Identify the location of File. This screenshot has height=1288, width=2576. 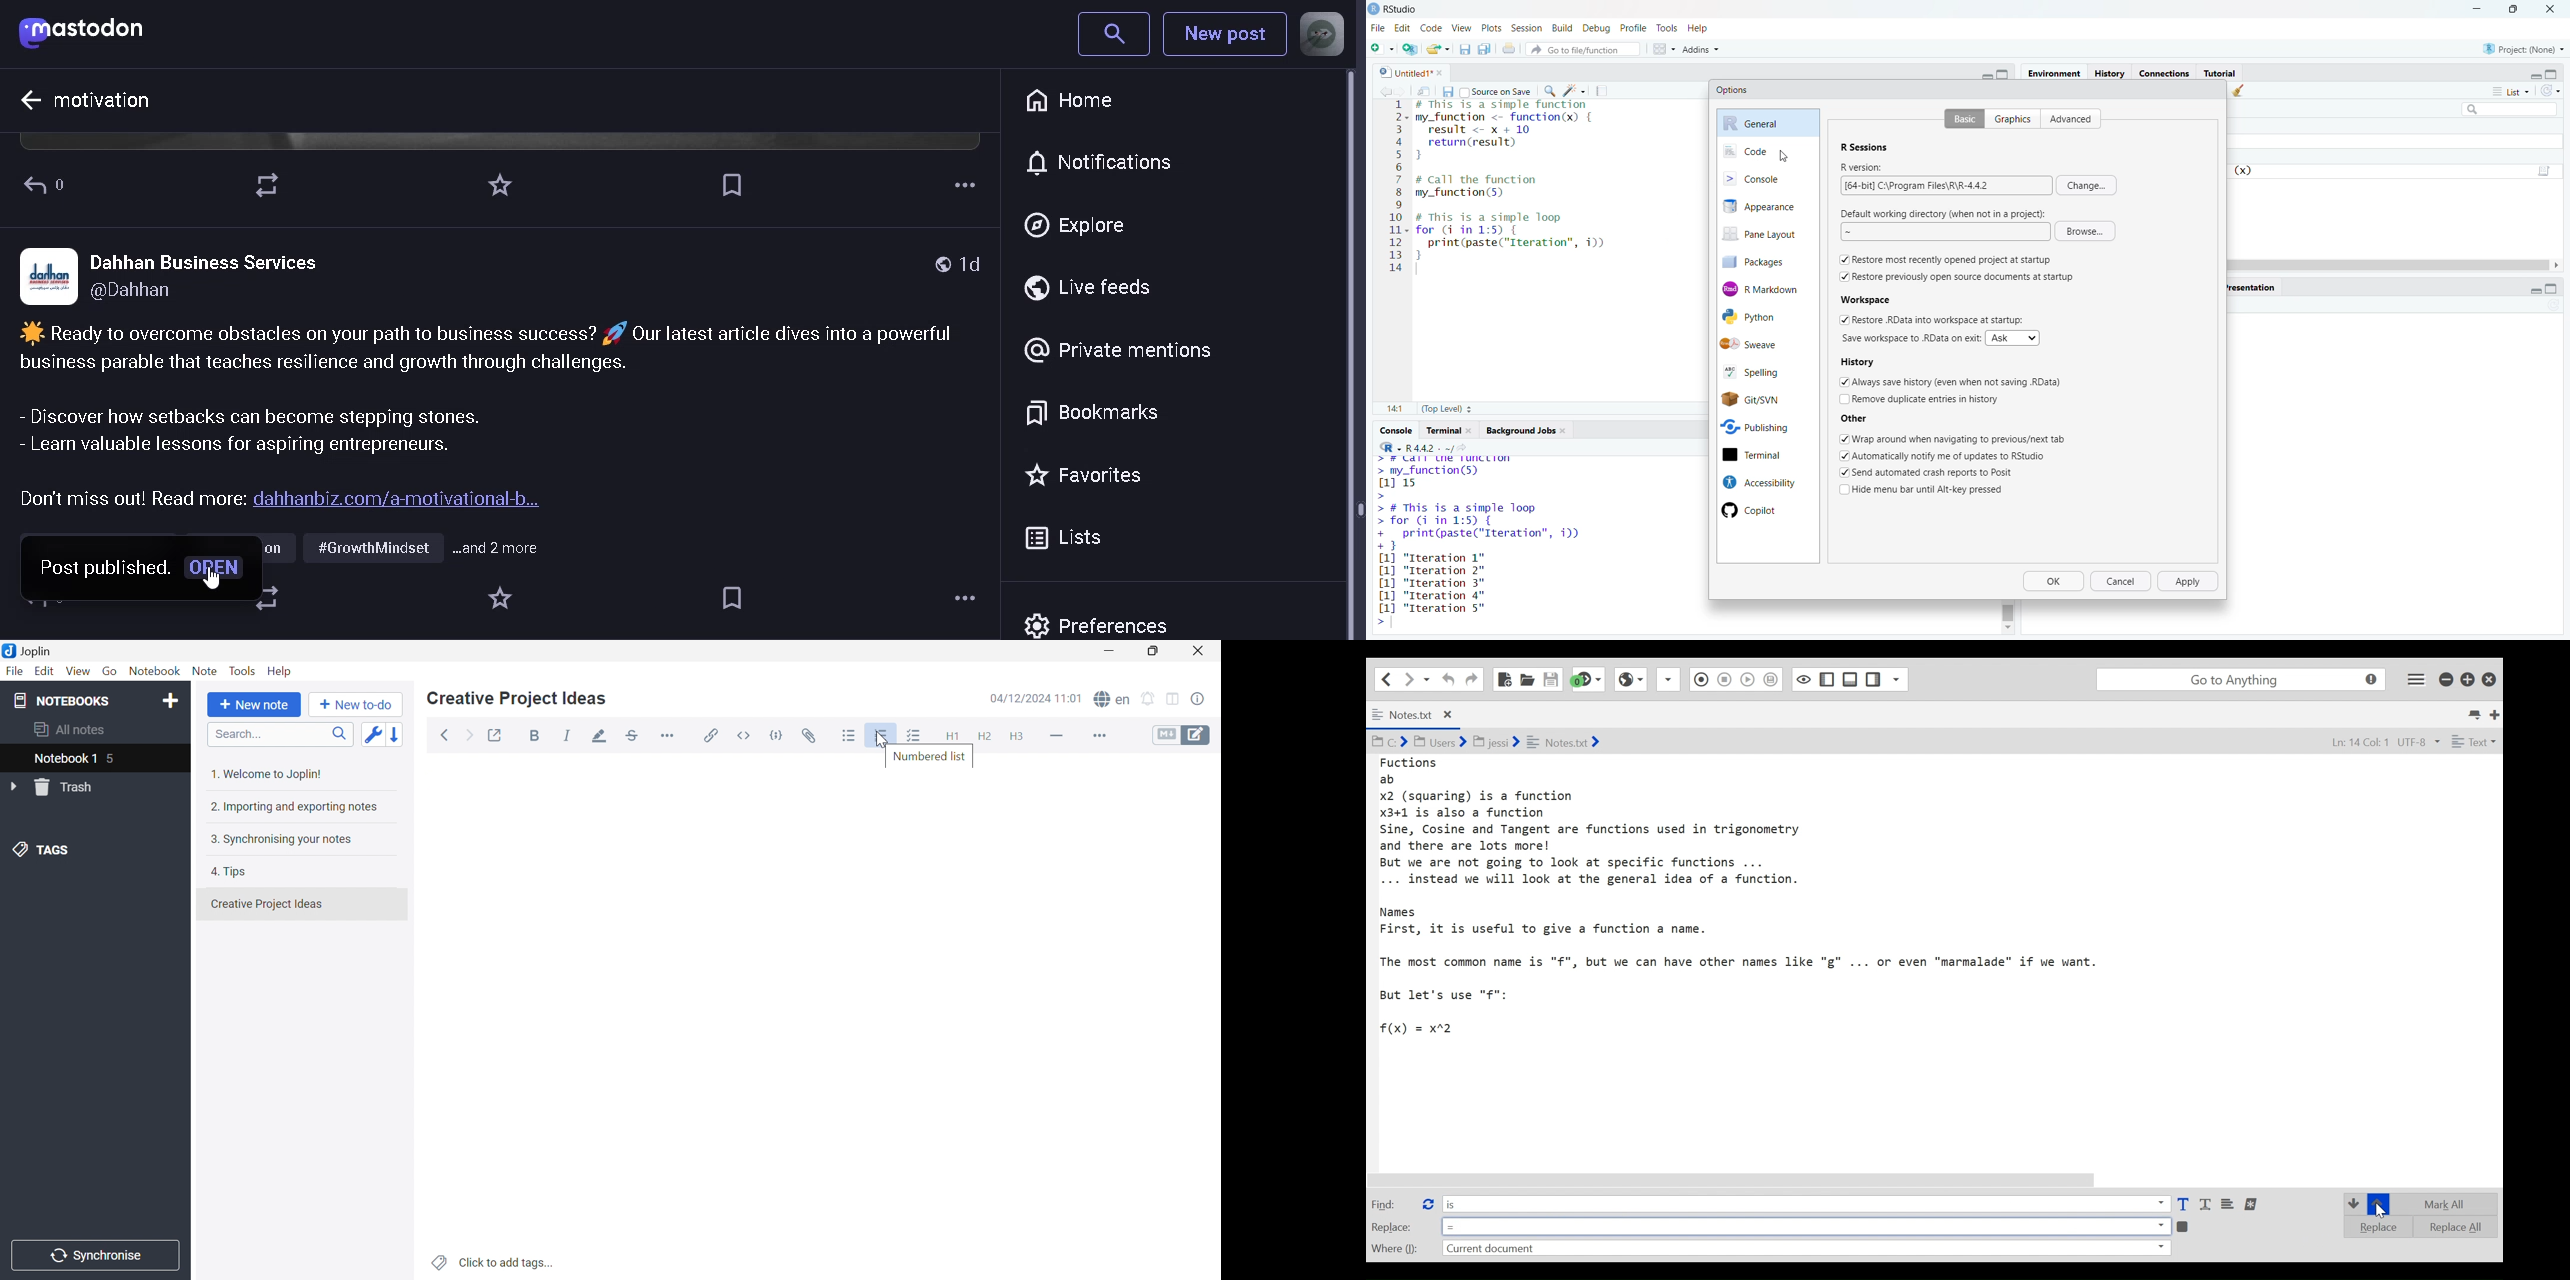
(14, 673).